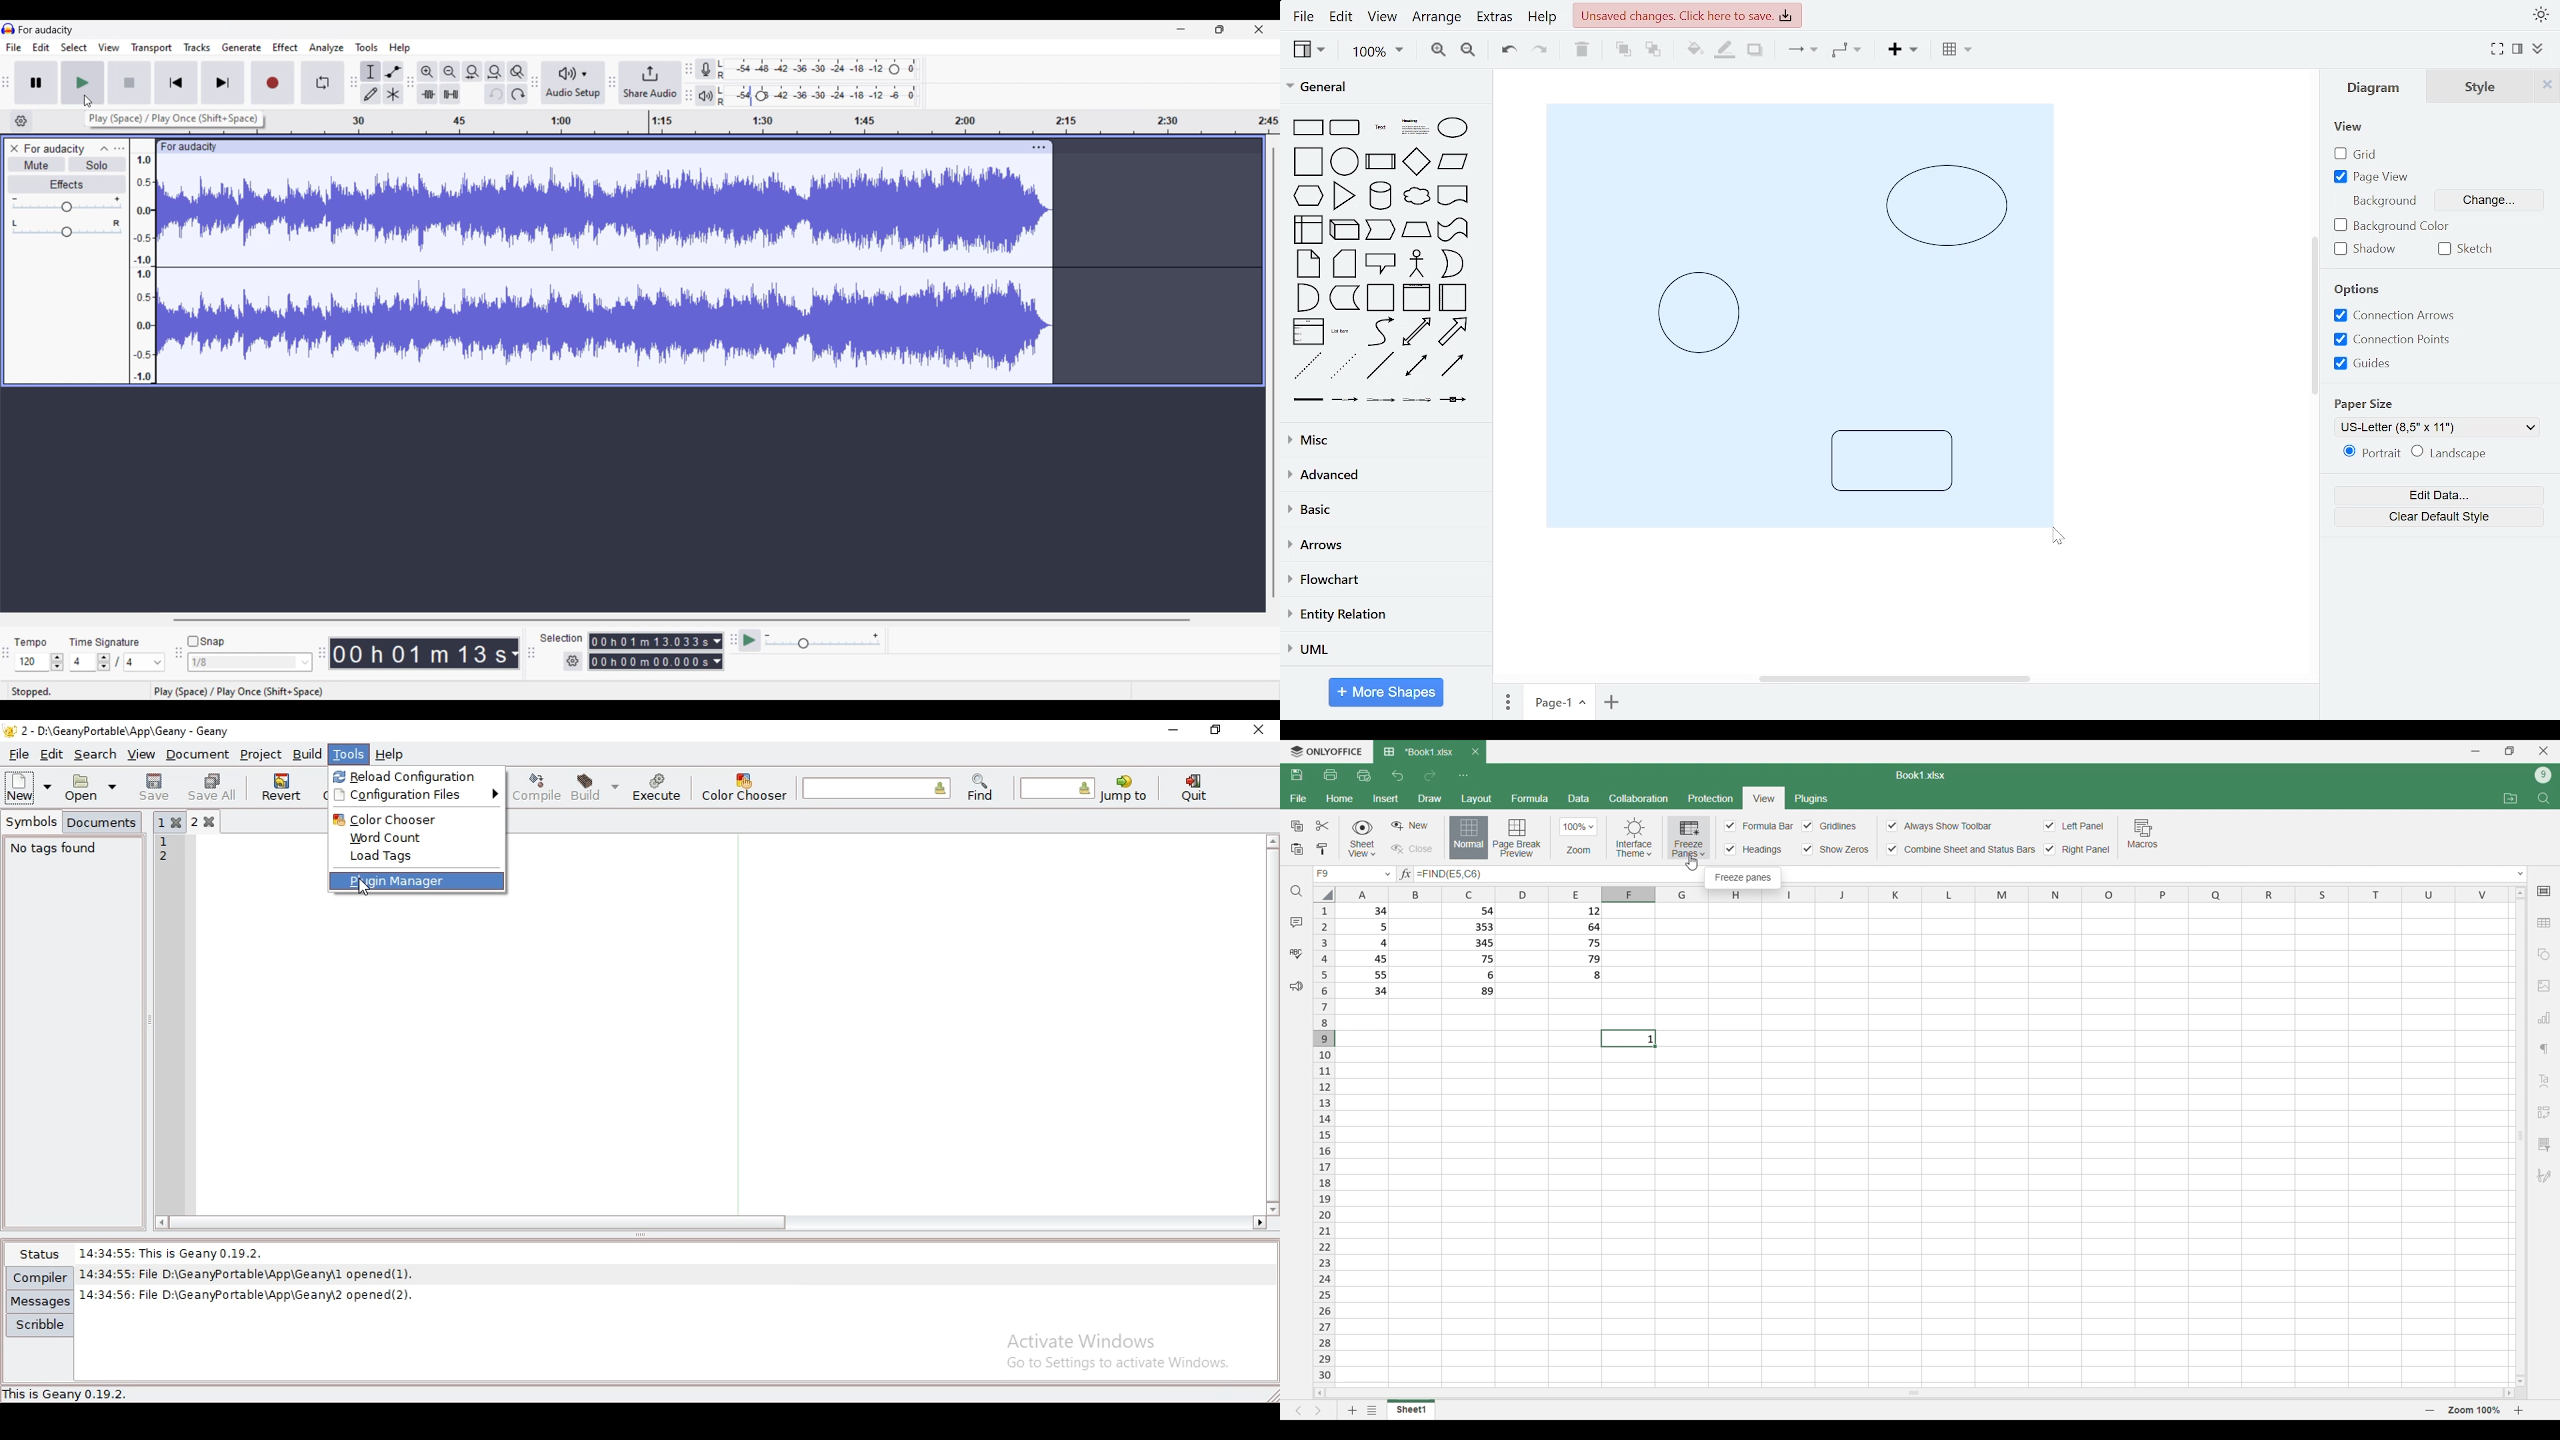 The width and height of the screenshot is (2576, 1456). I want to click on callout, so click(1381, 263).